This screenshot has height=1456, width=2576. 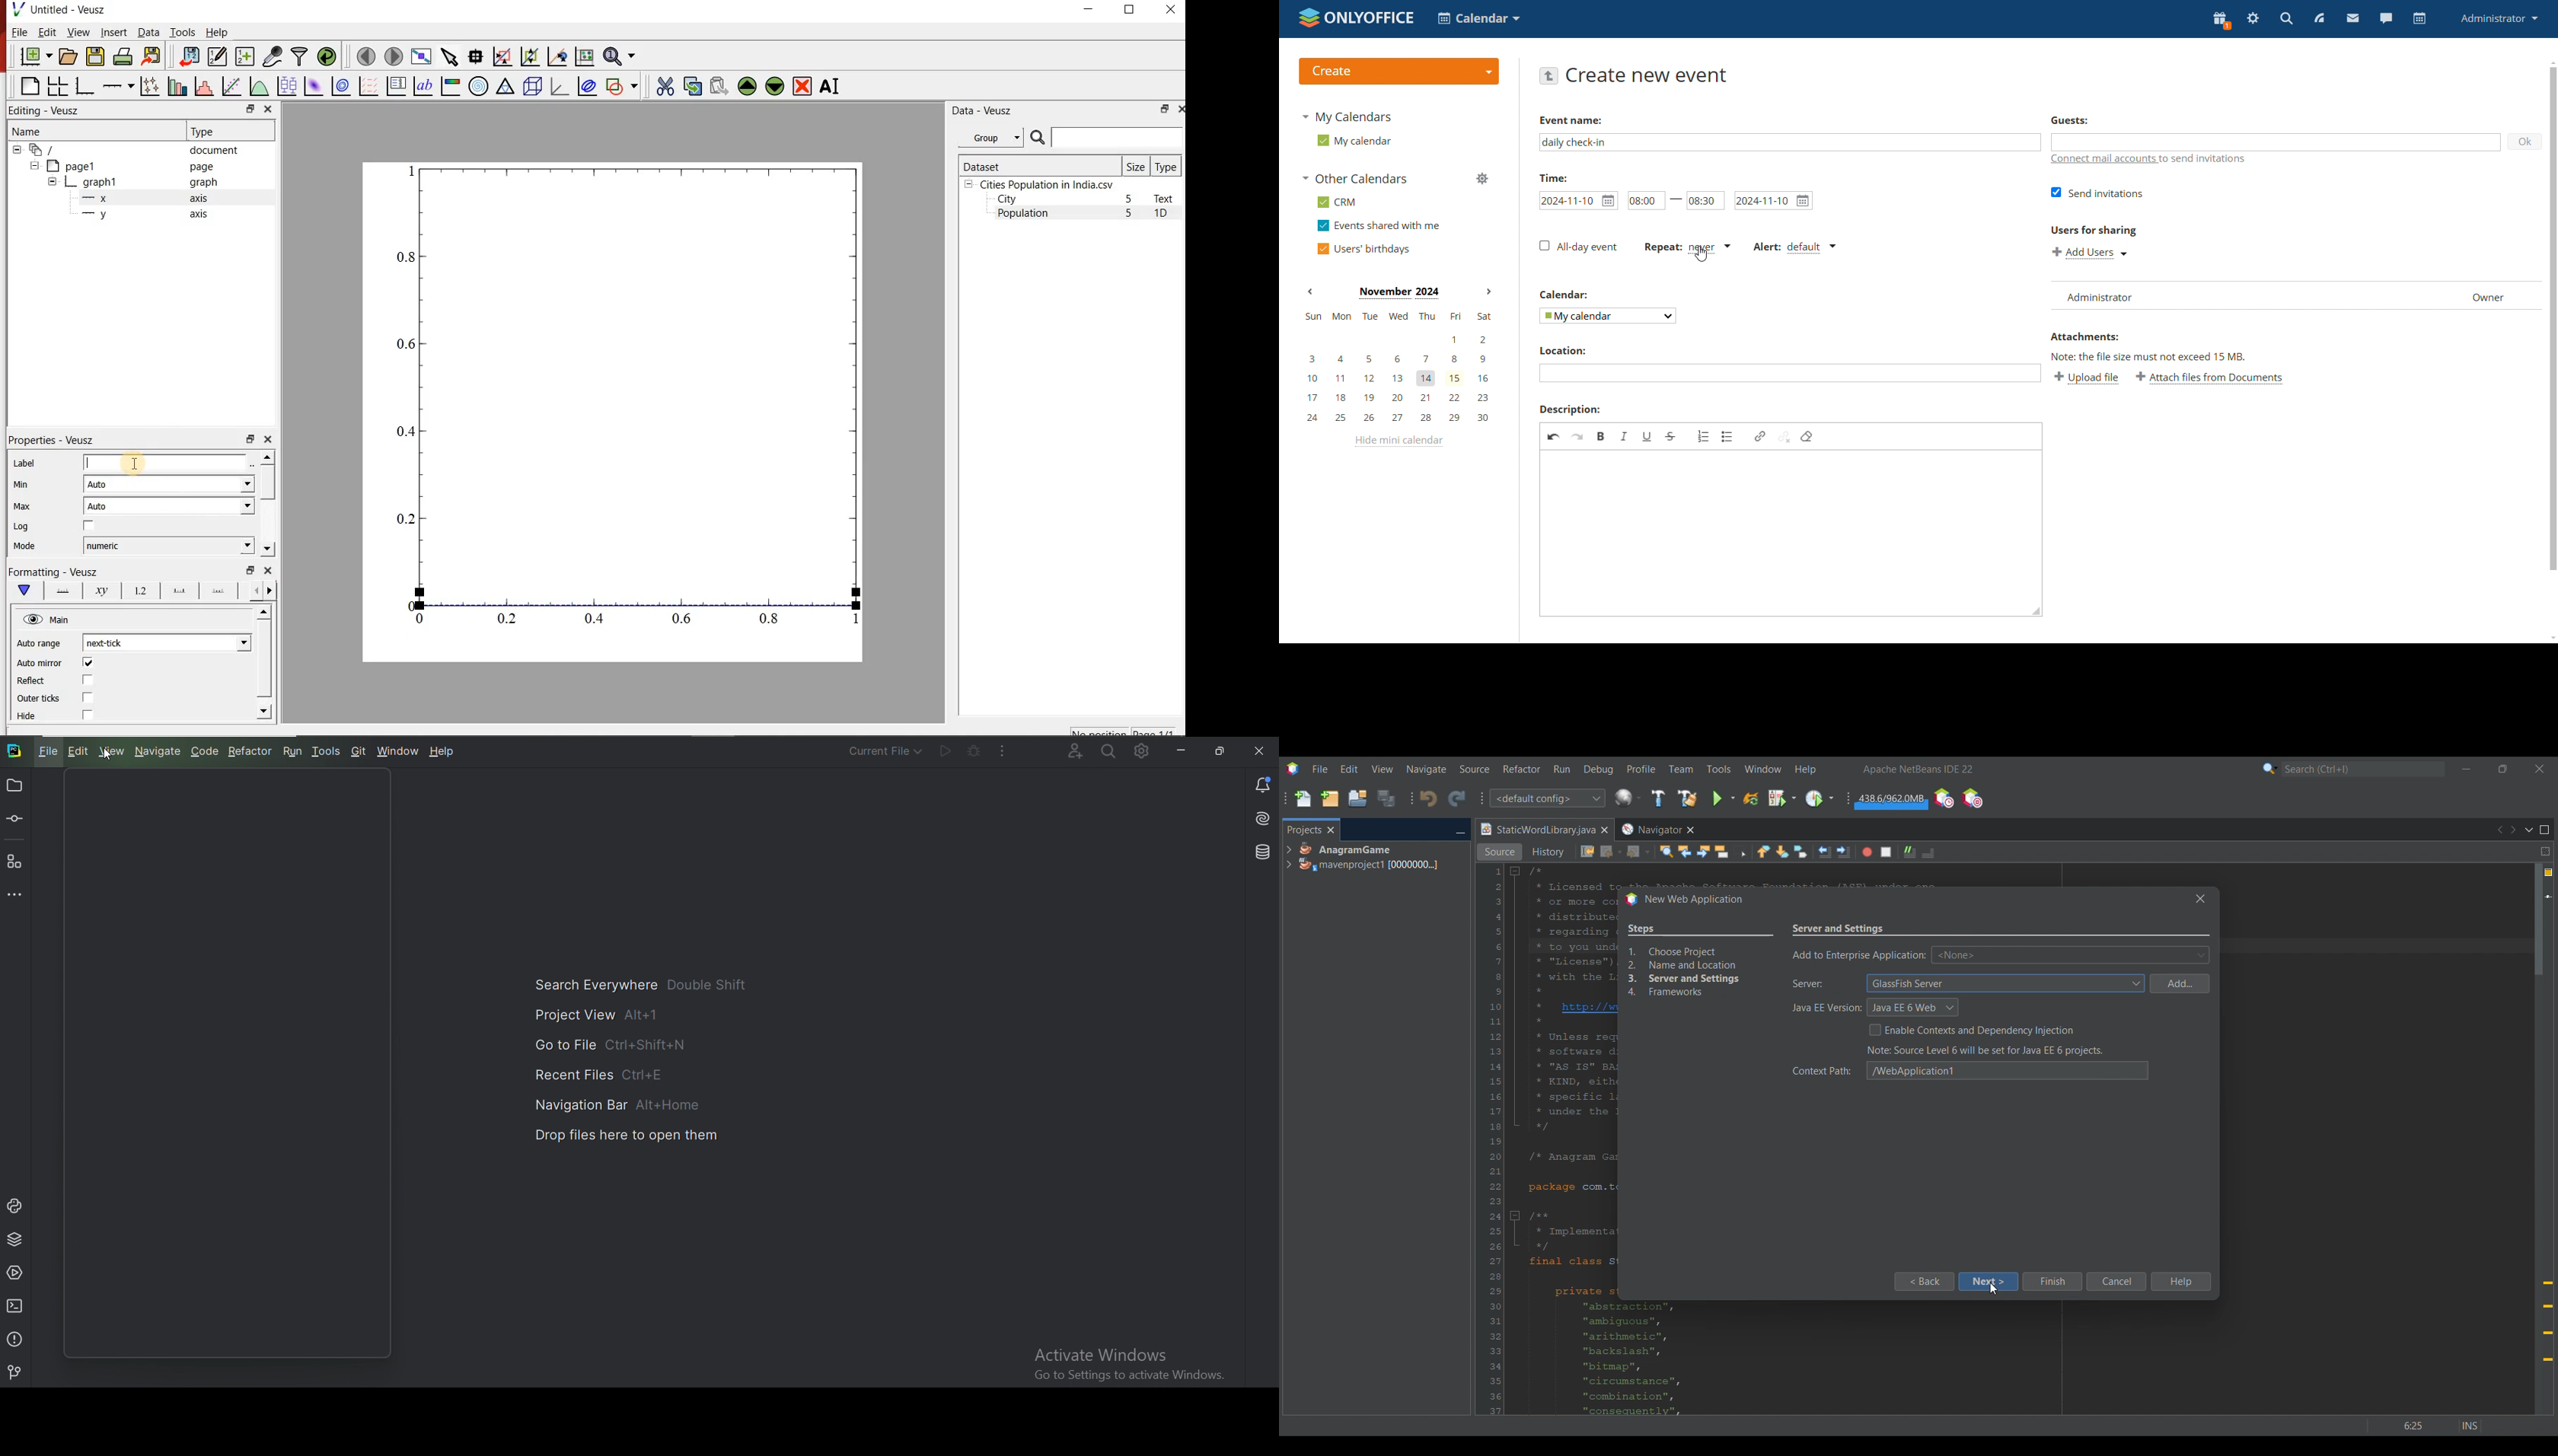 What do you see at coordinates (1130, 10) in the screenshot?
I see `RESTORE` at bounding box center [1130, 10].